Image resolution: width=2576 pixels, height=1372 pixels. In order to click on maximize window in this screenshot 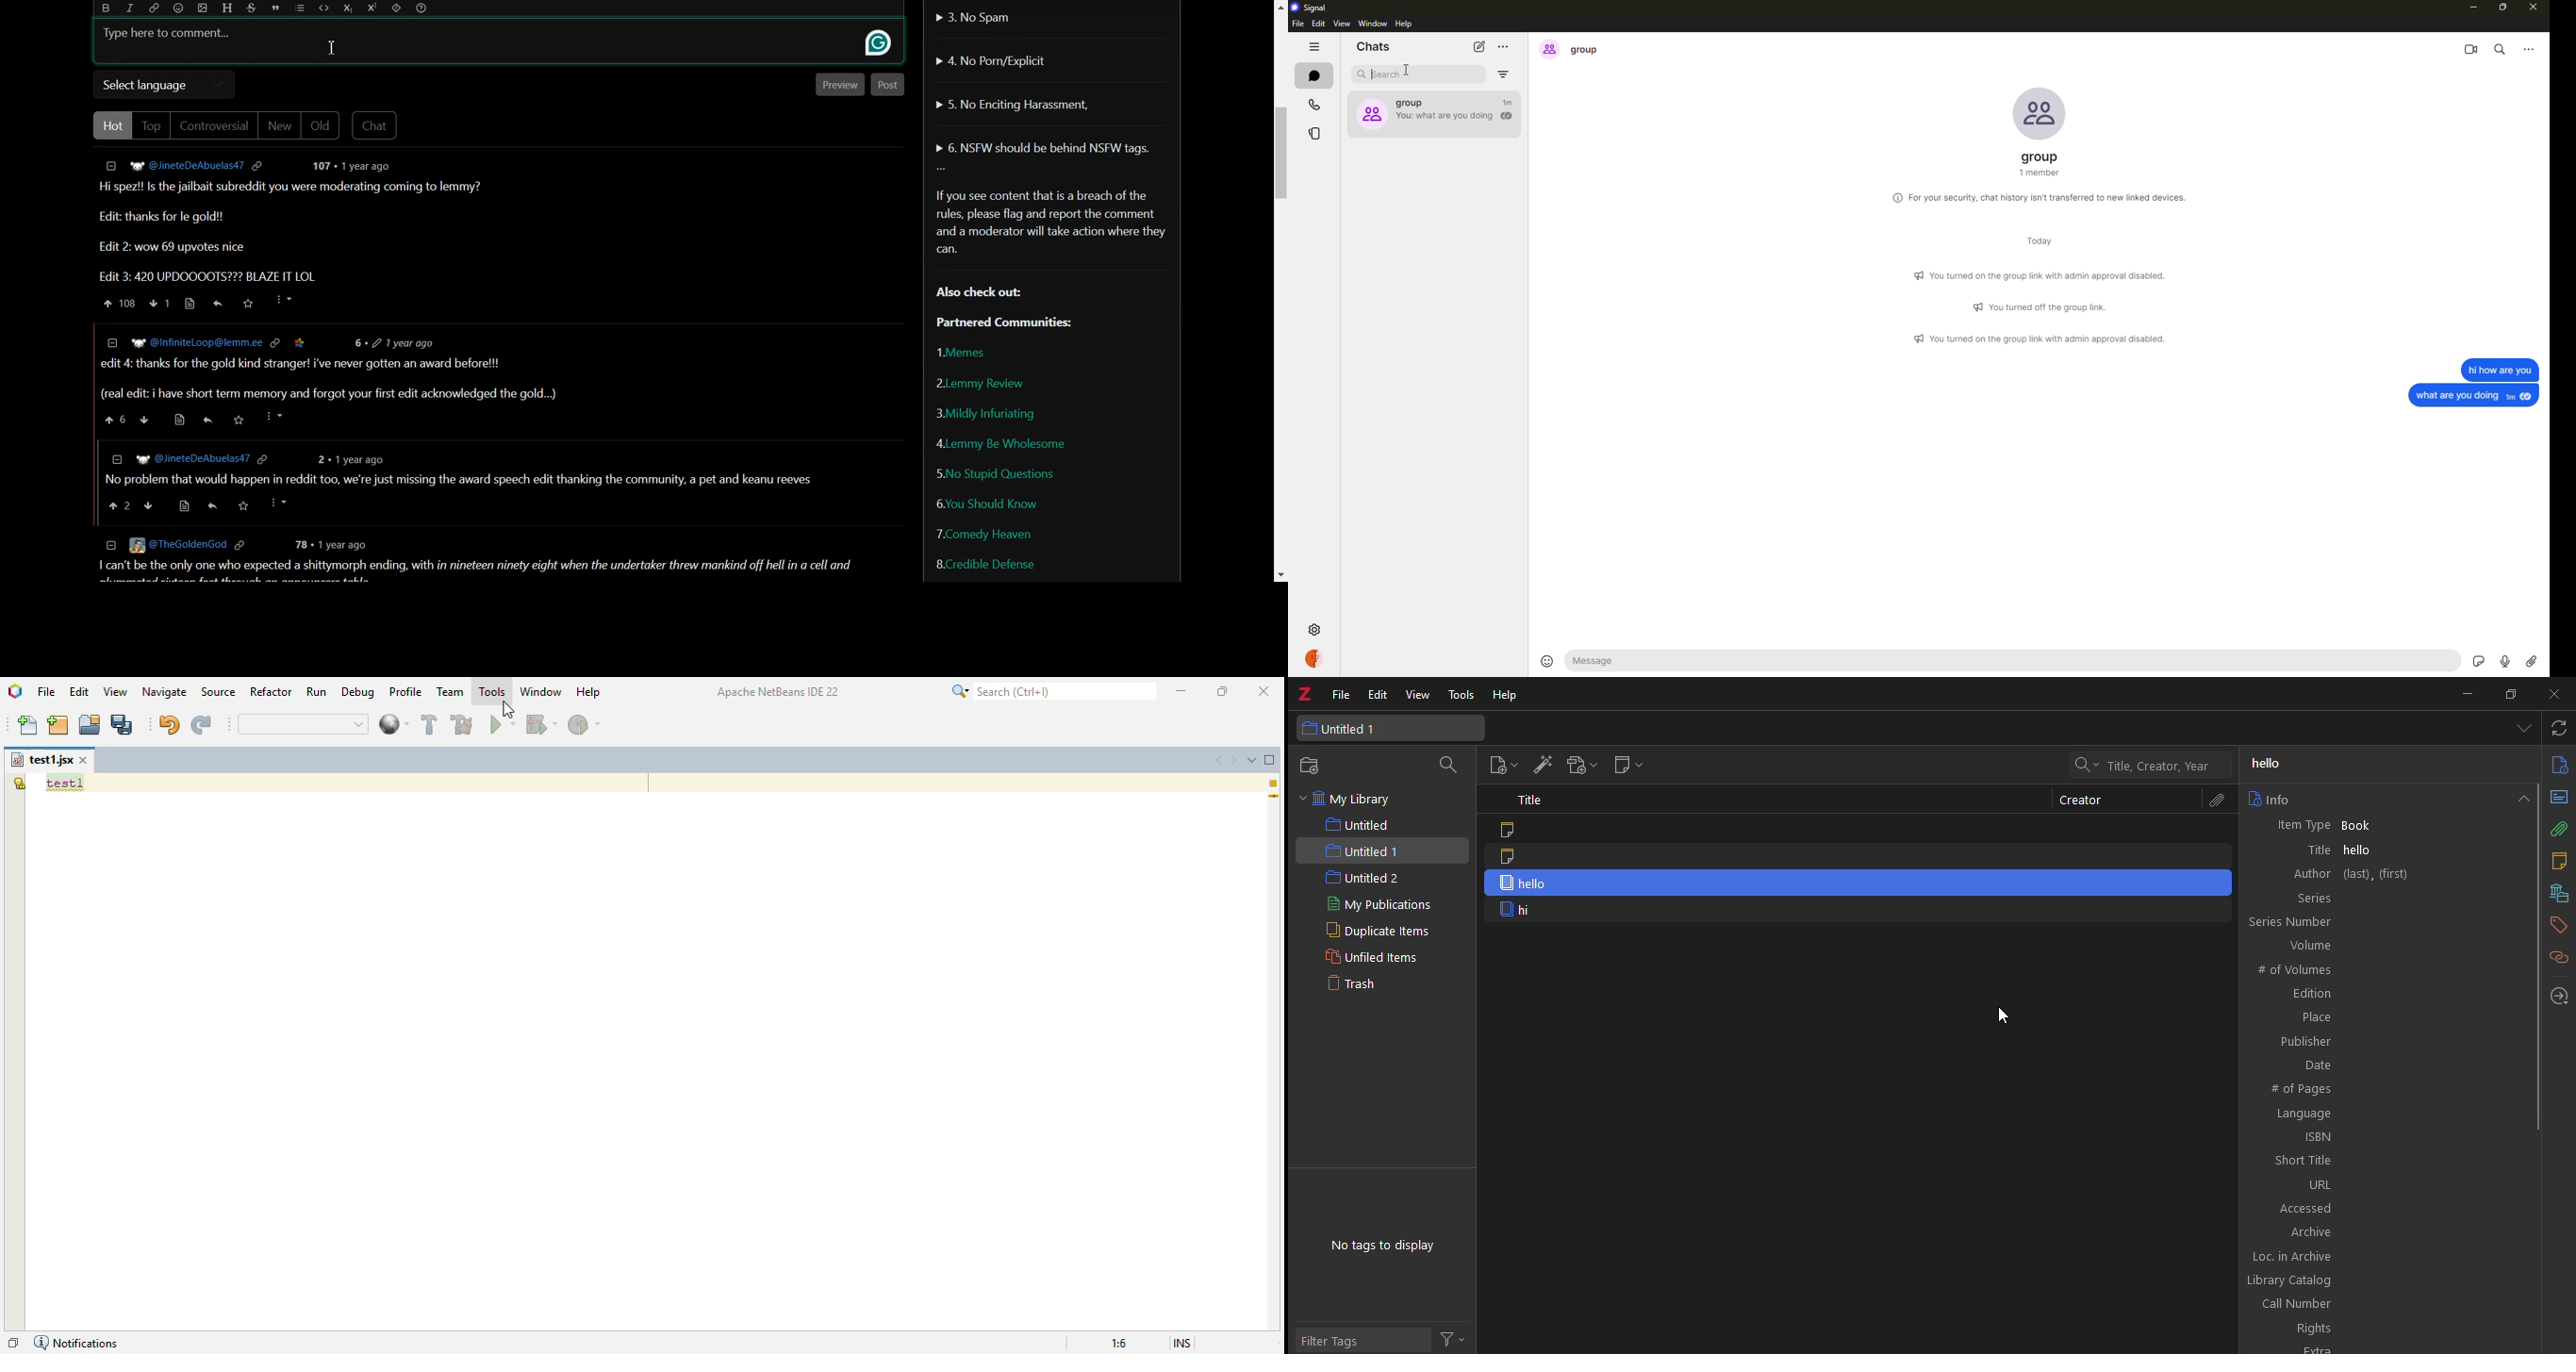, I will do `click(1270, 760)`.